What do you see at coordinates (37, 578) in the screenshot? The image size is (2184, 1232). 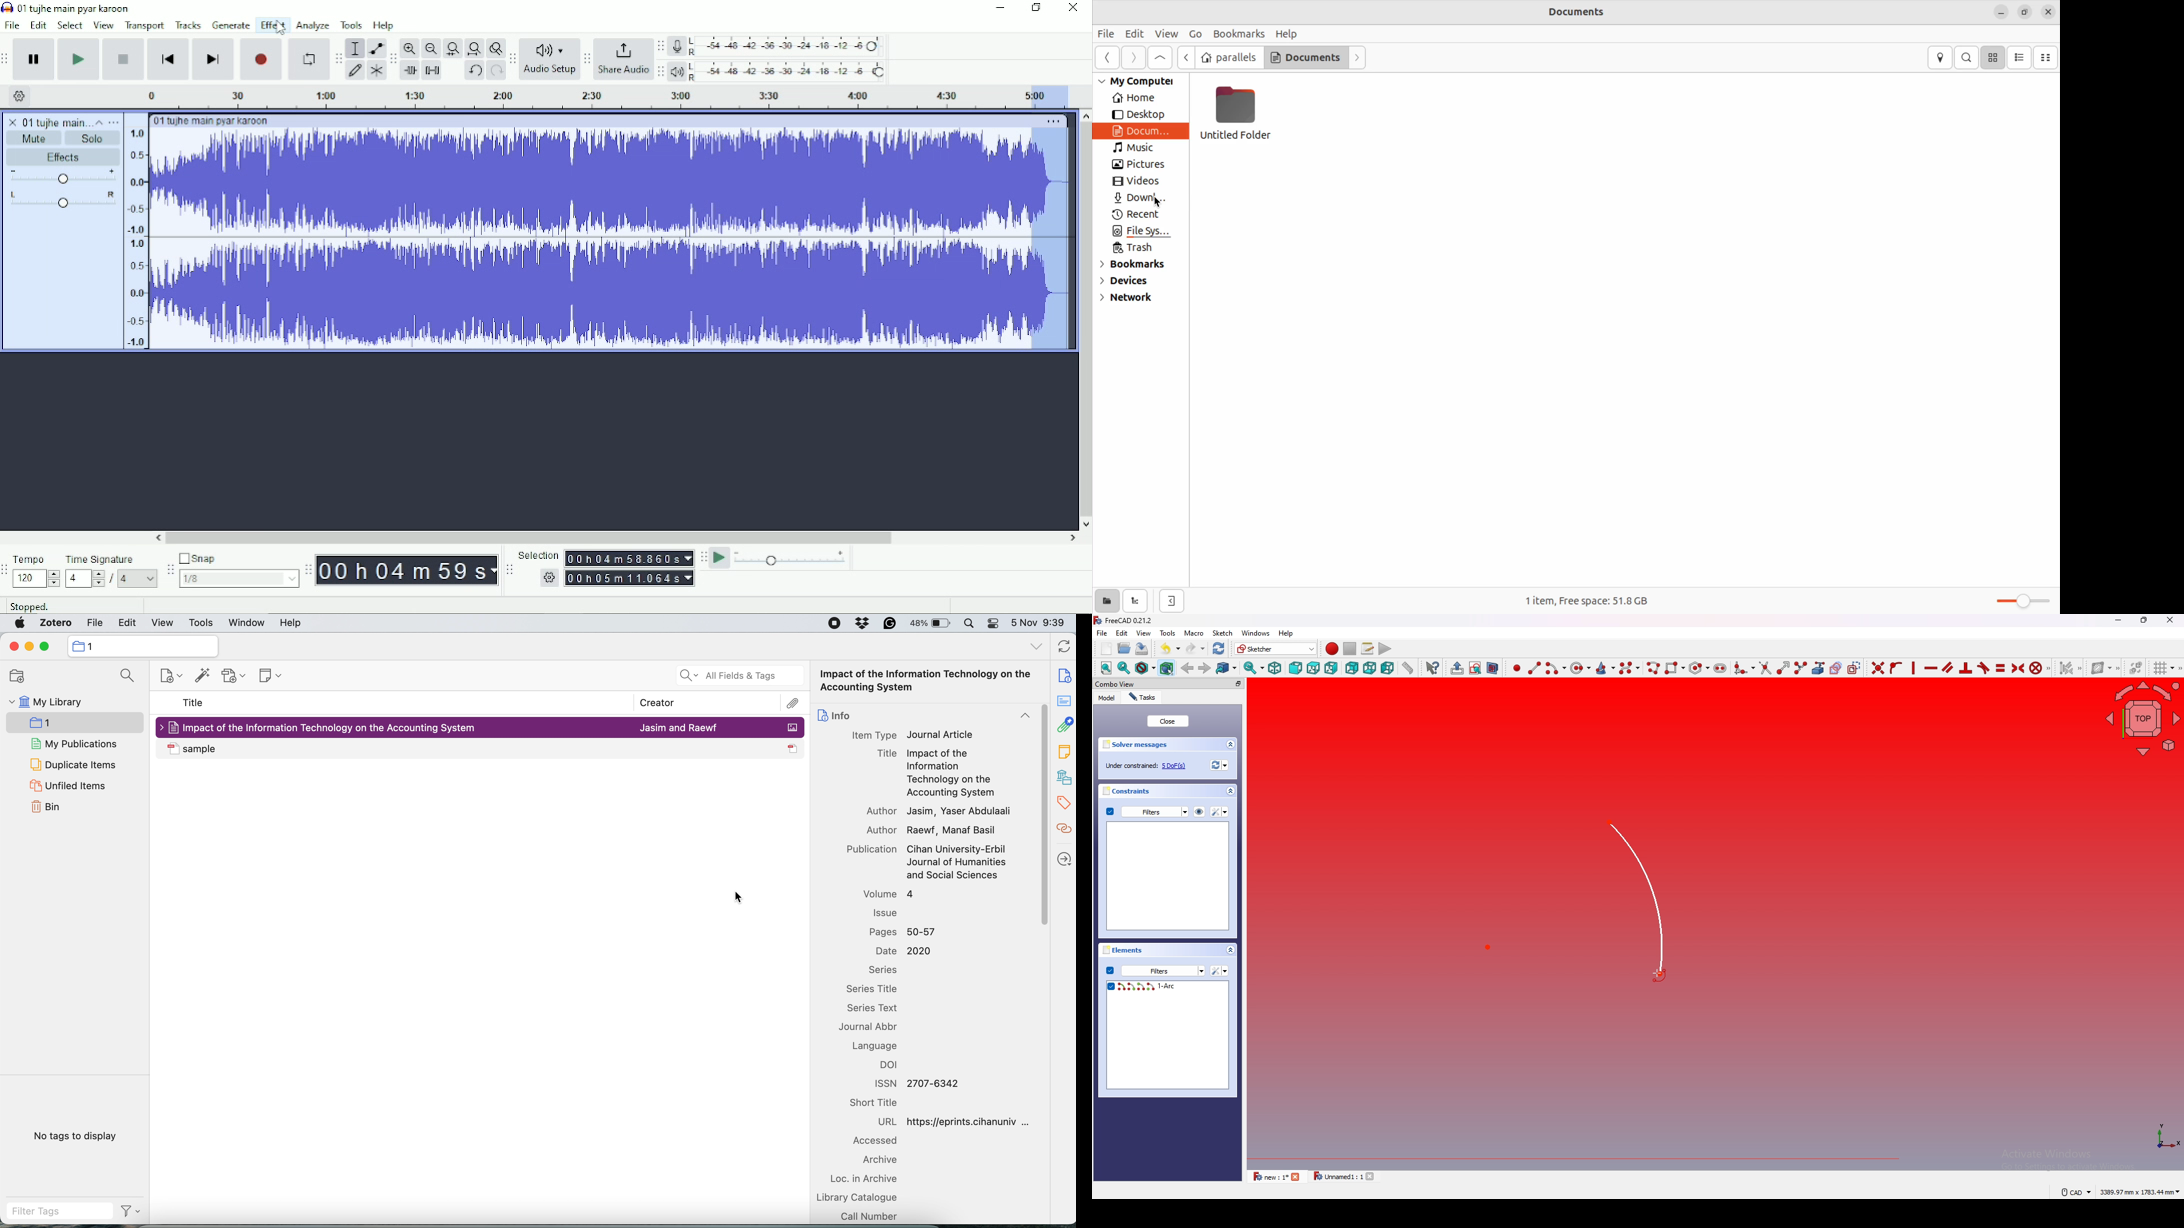 I see `120` at bounding box center [37, 578].